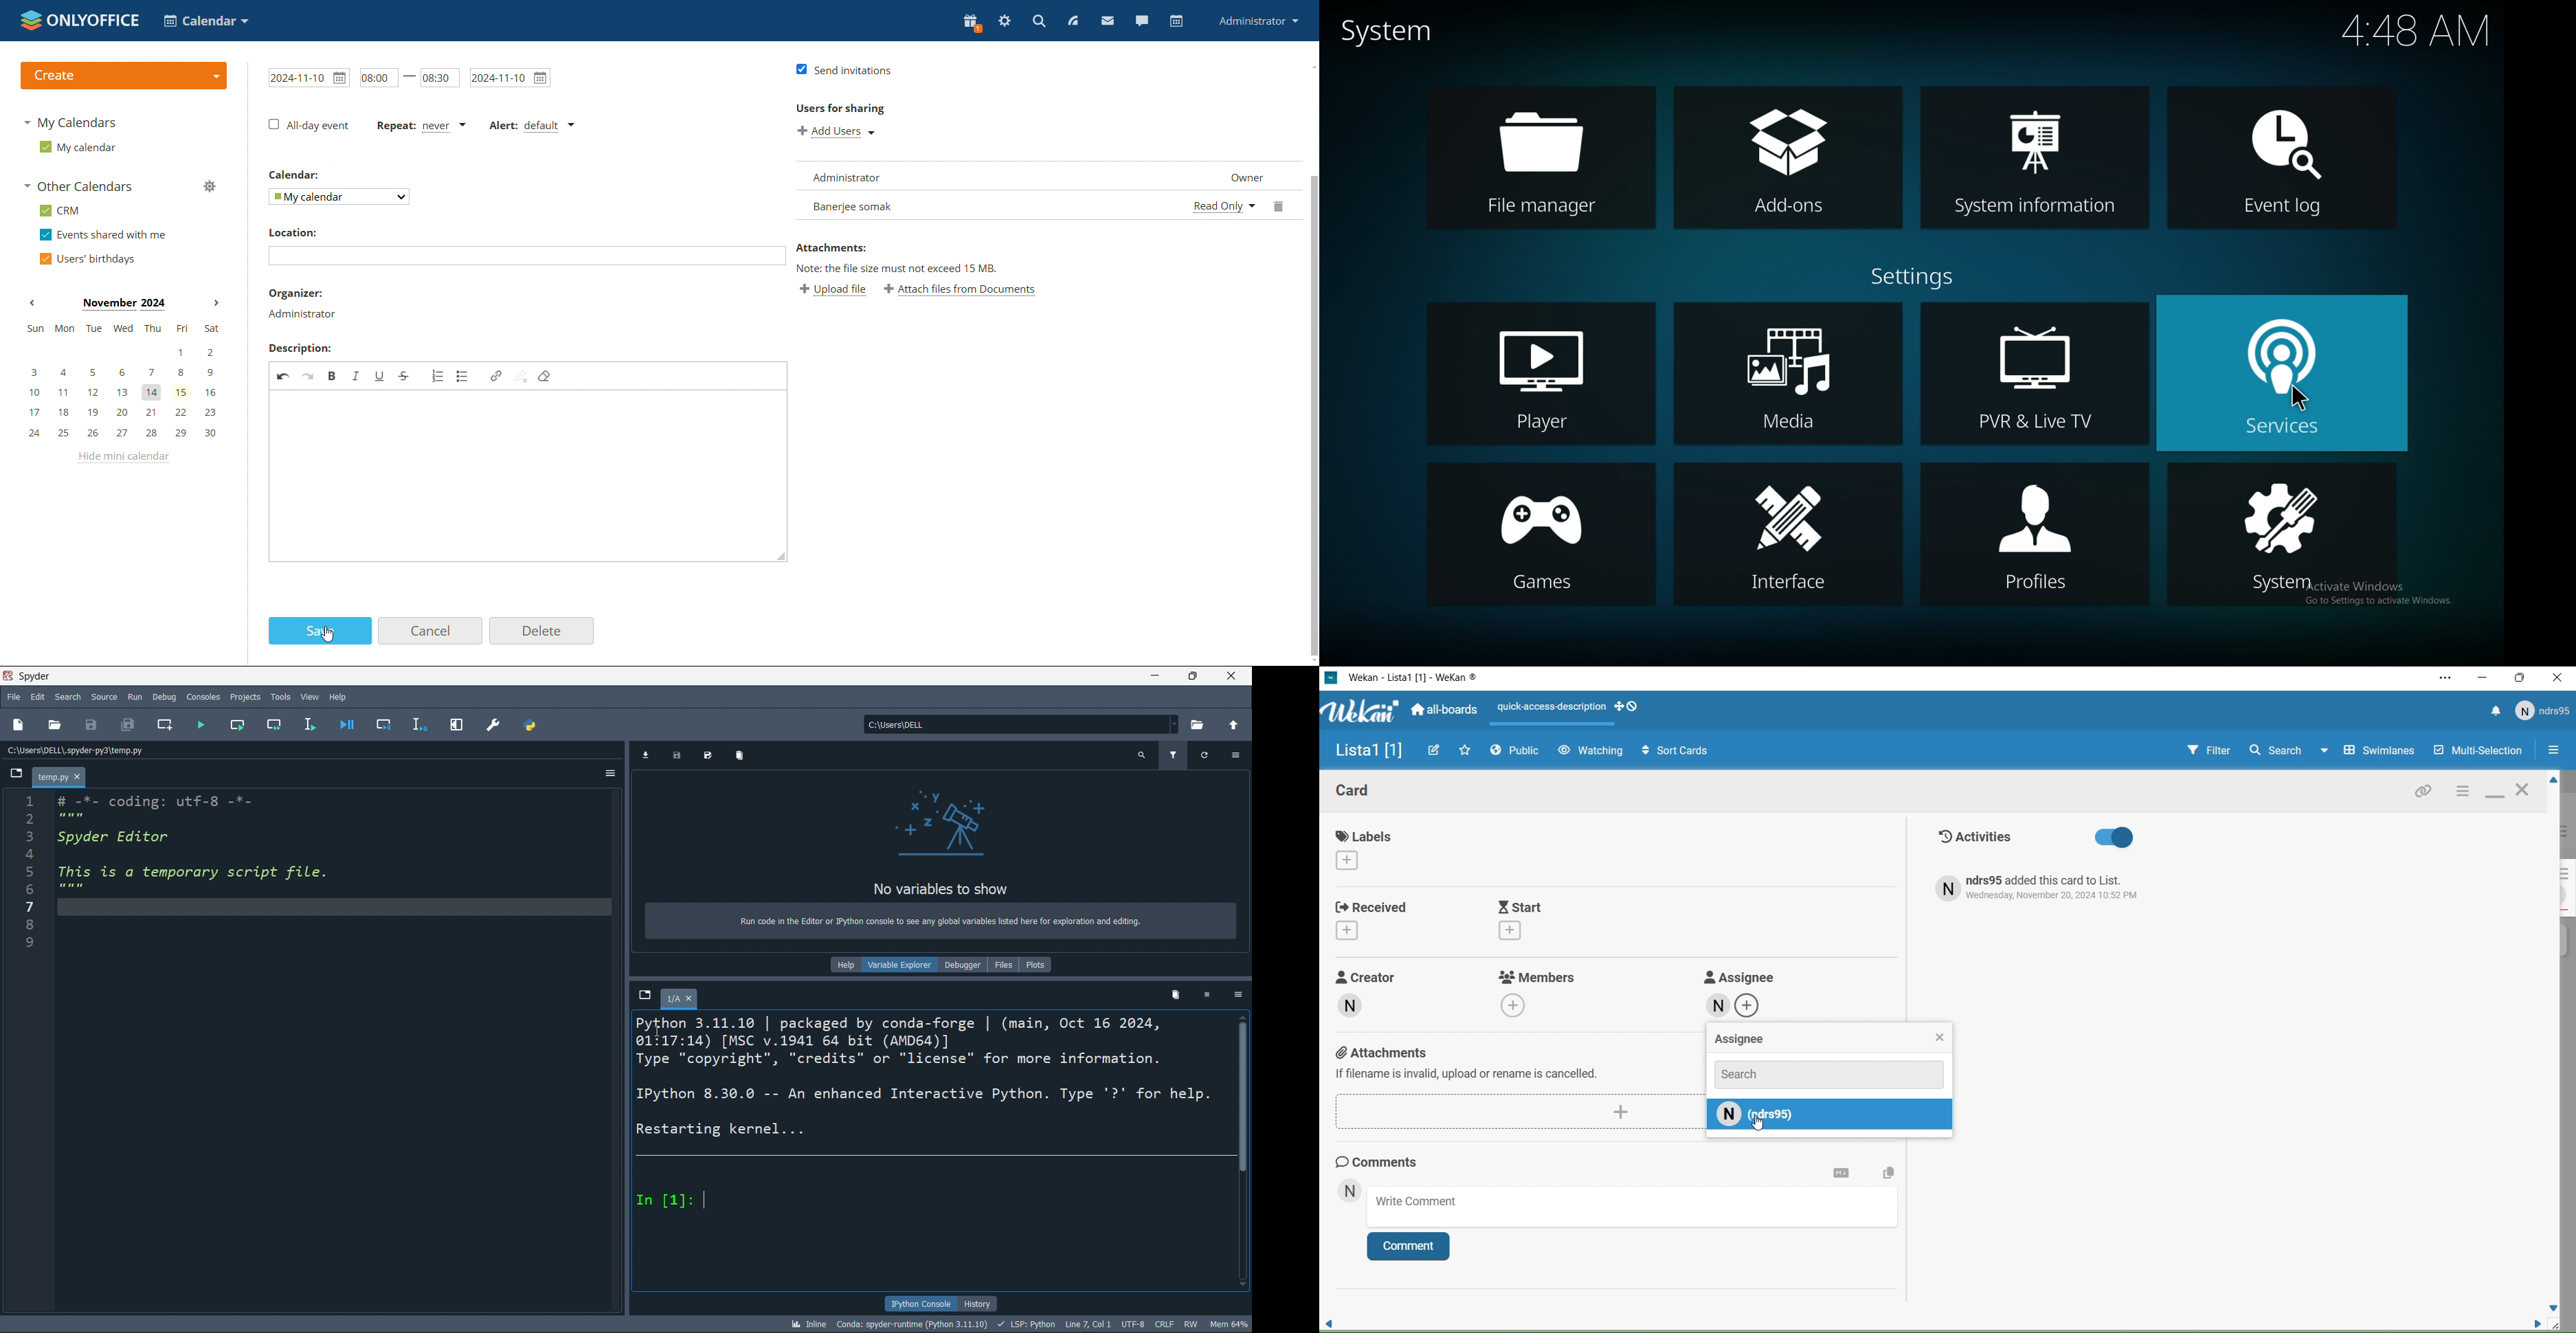 The width and height of the screenshot is (2576, 1344). I want to click on Copy, so click(1886, 1175).